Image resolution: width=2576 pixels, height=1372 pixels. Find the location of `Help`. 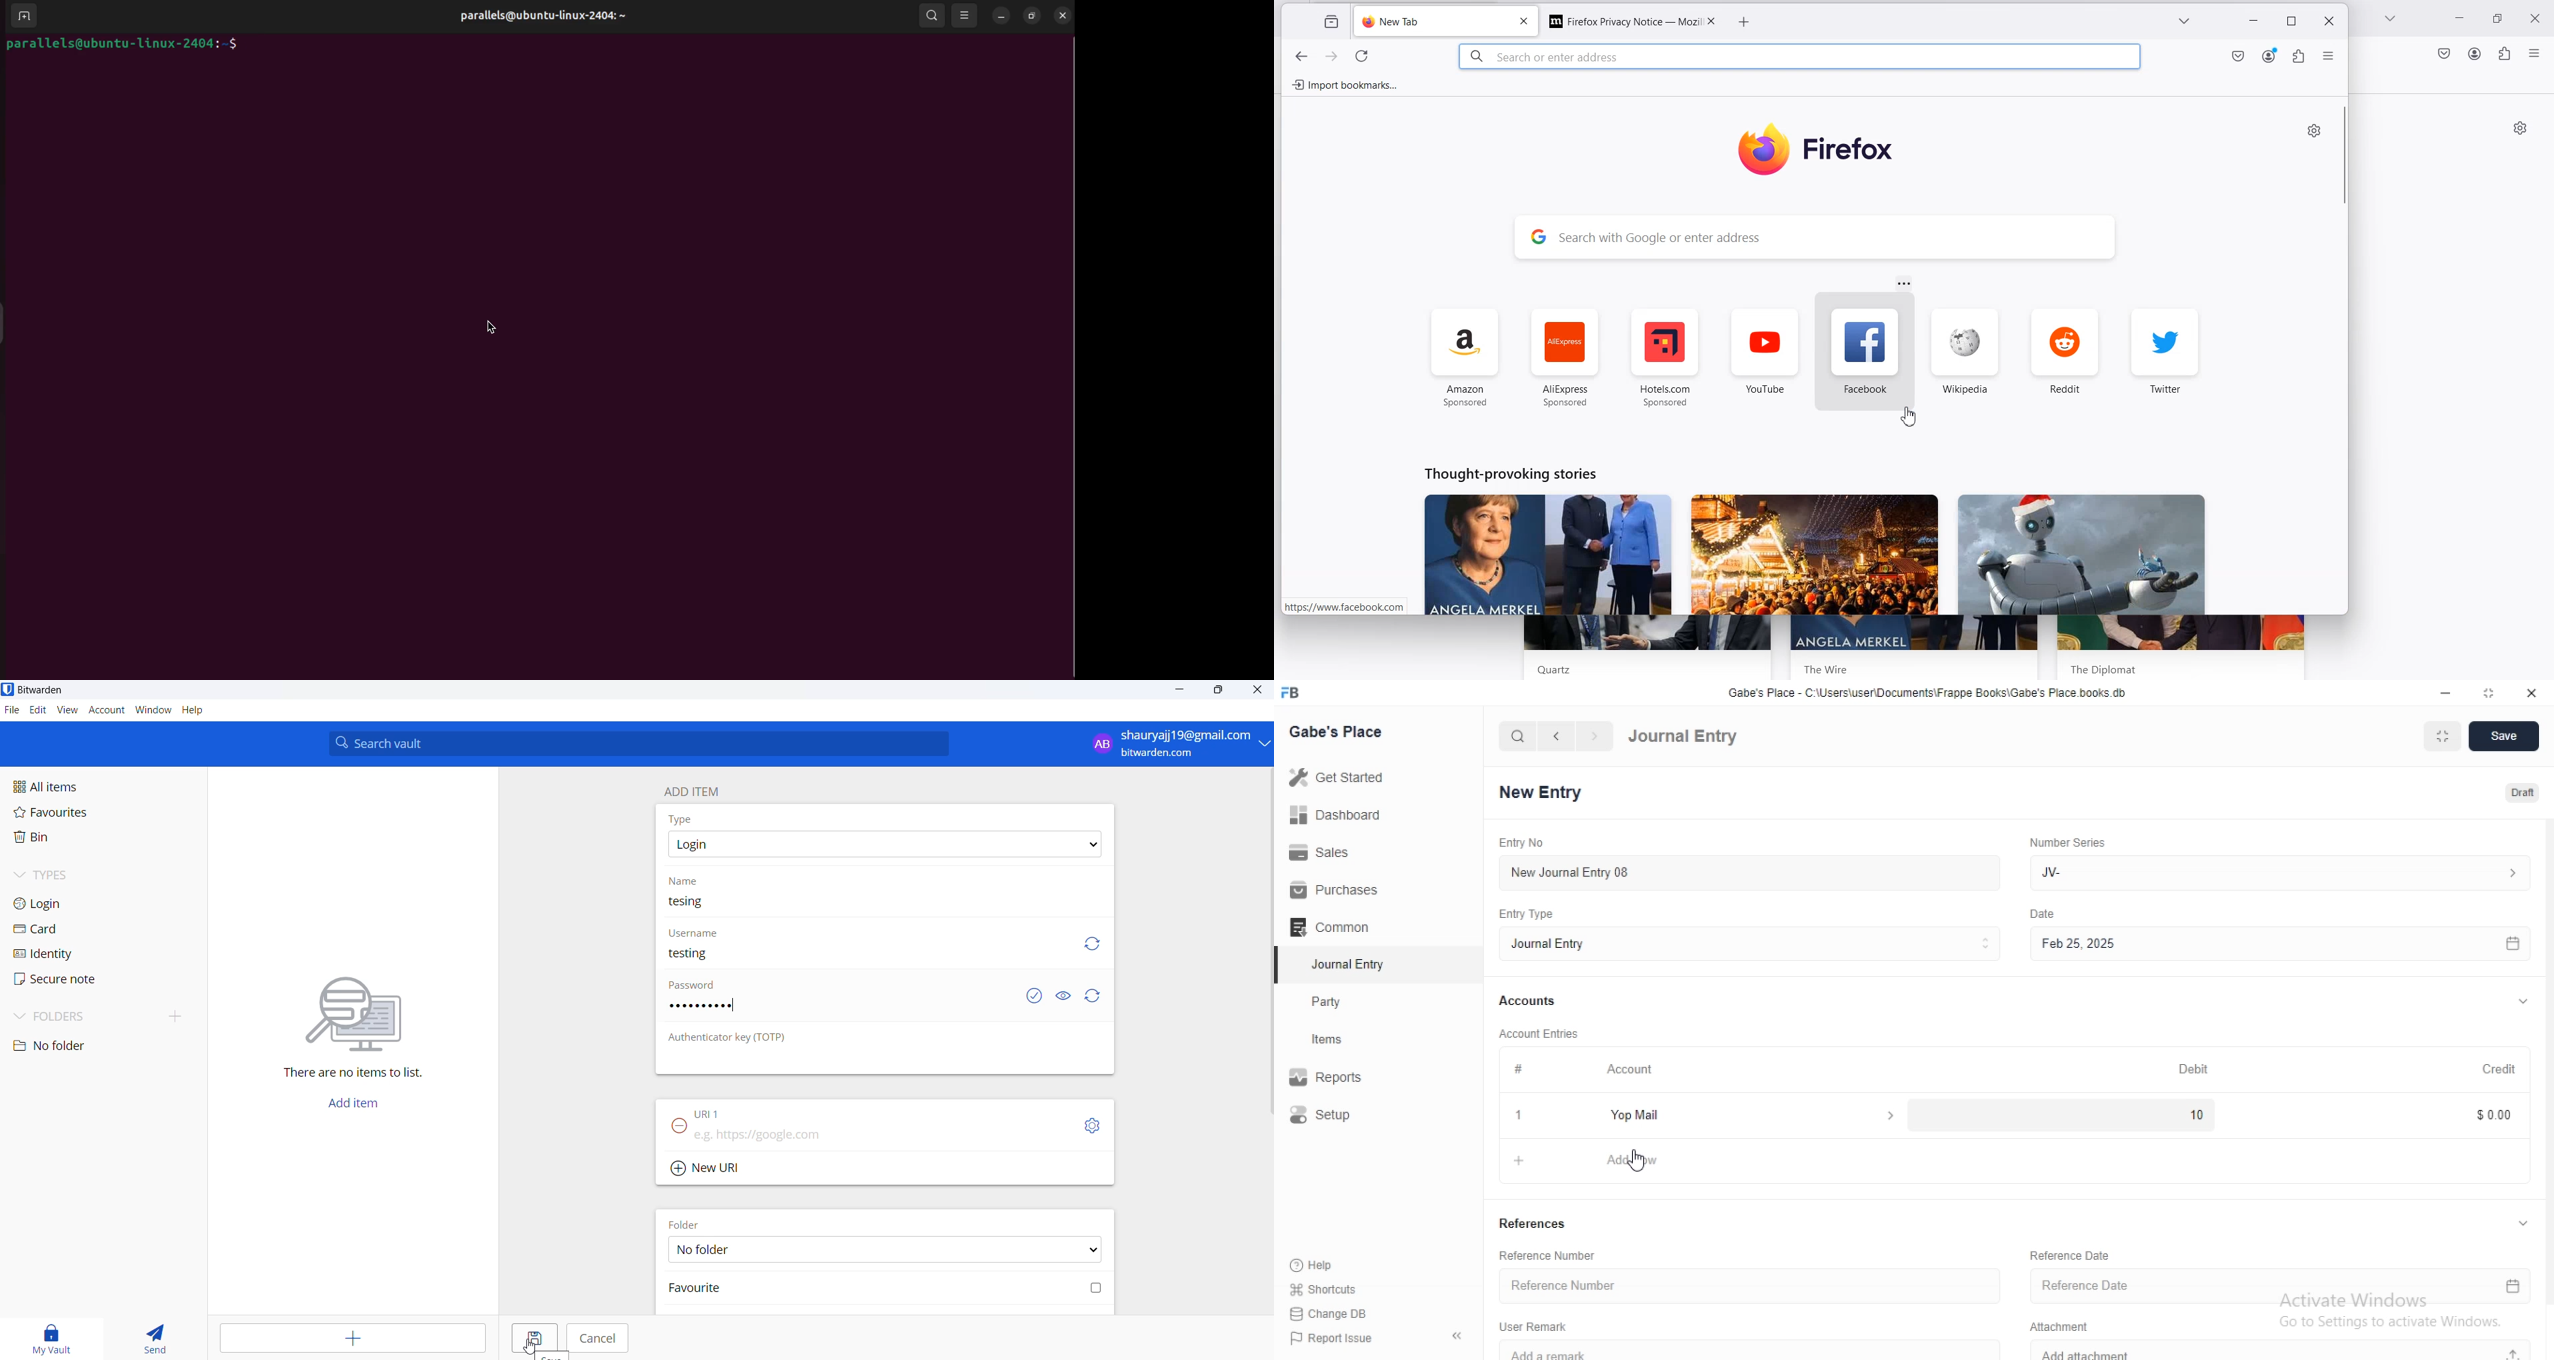

Help is located at coordinates (1337, 1264).